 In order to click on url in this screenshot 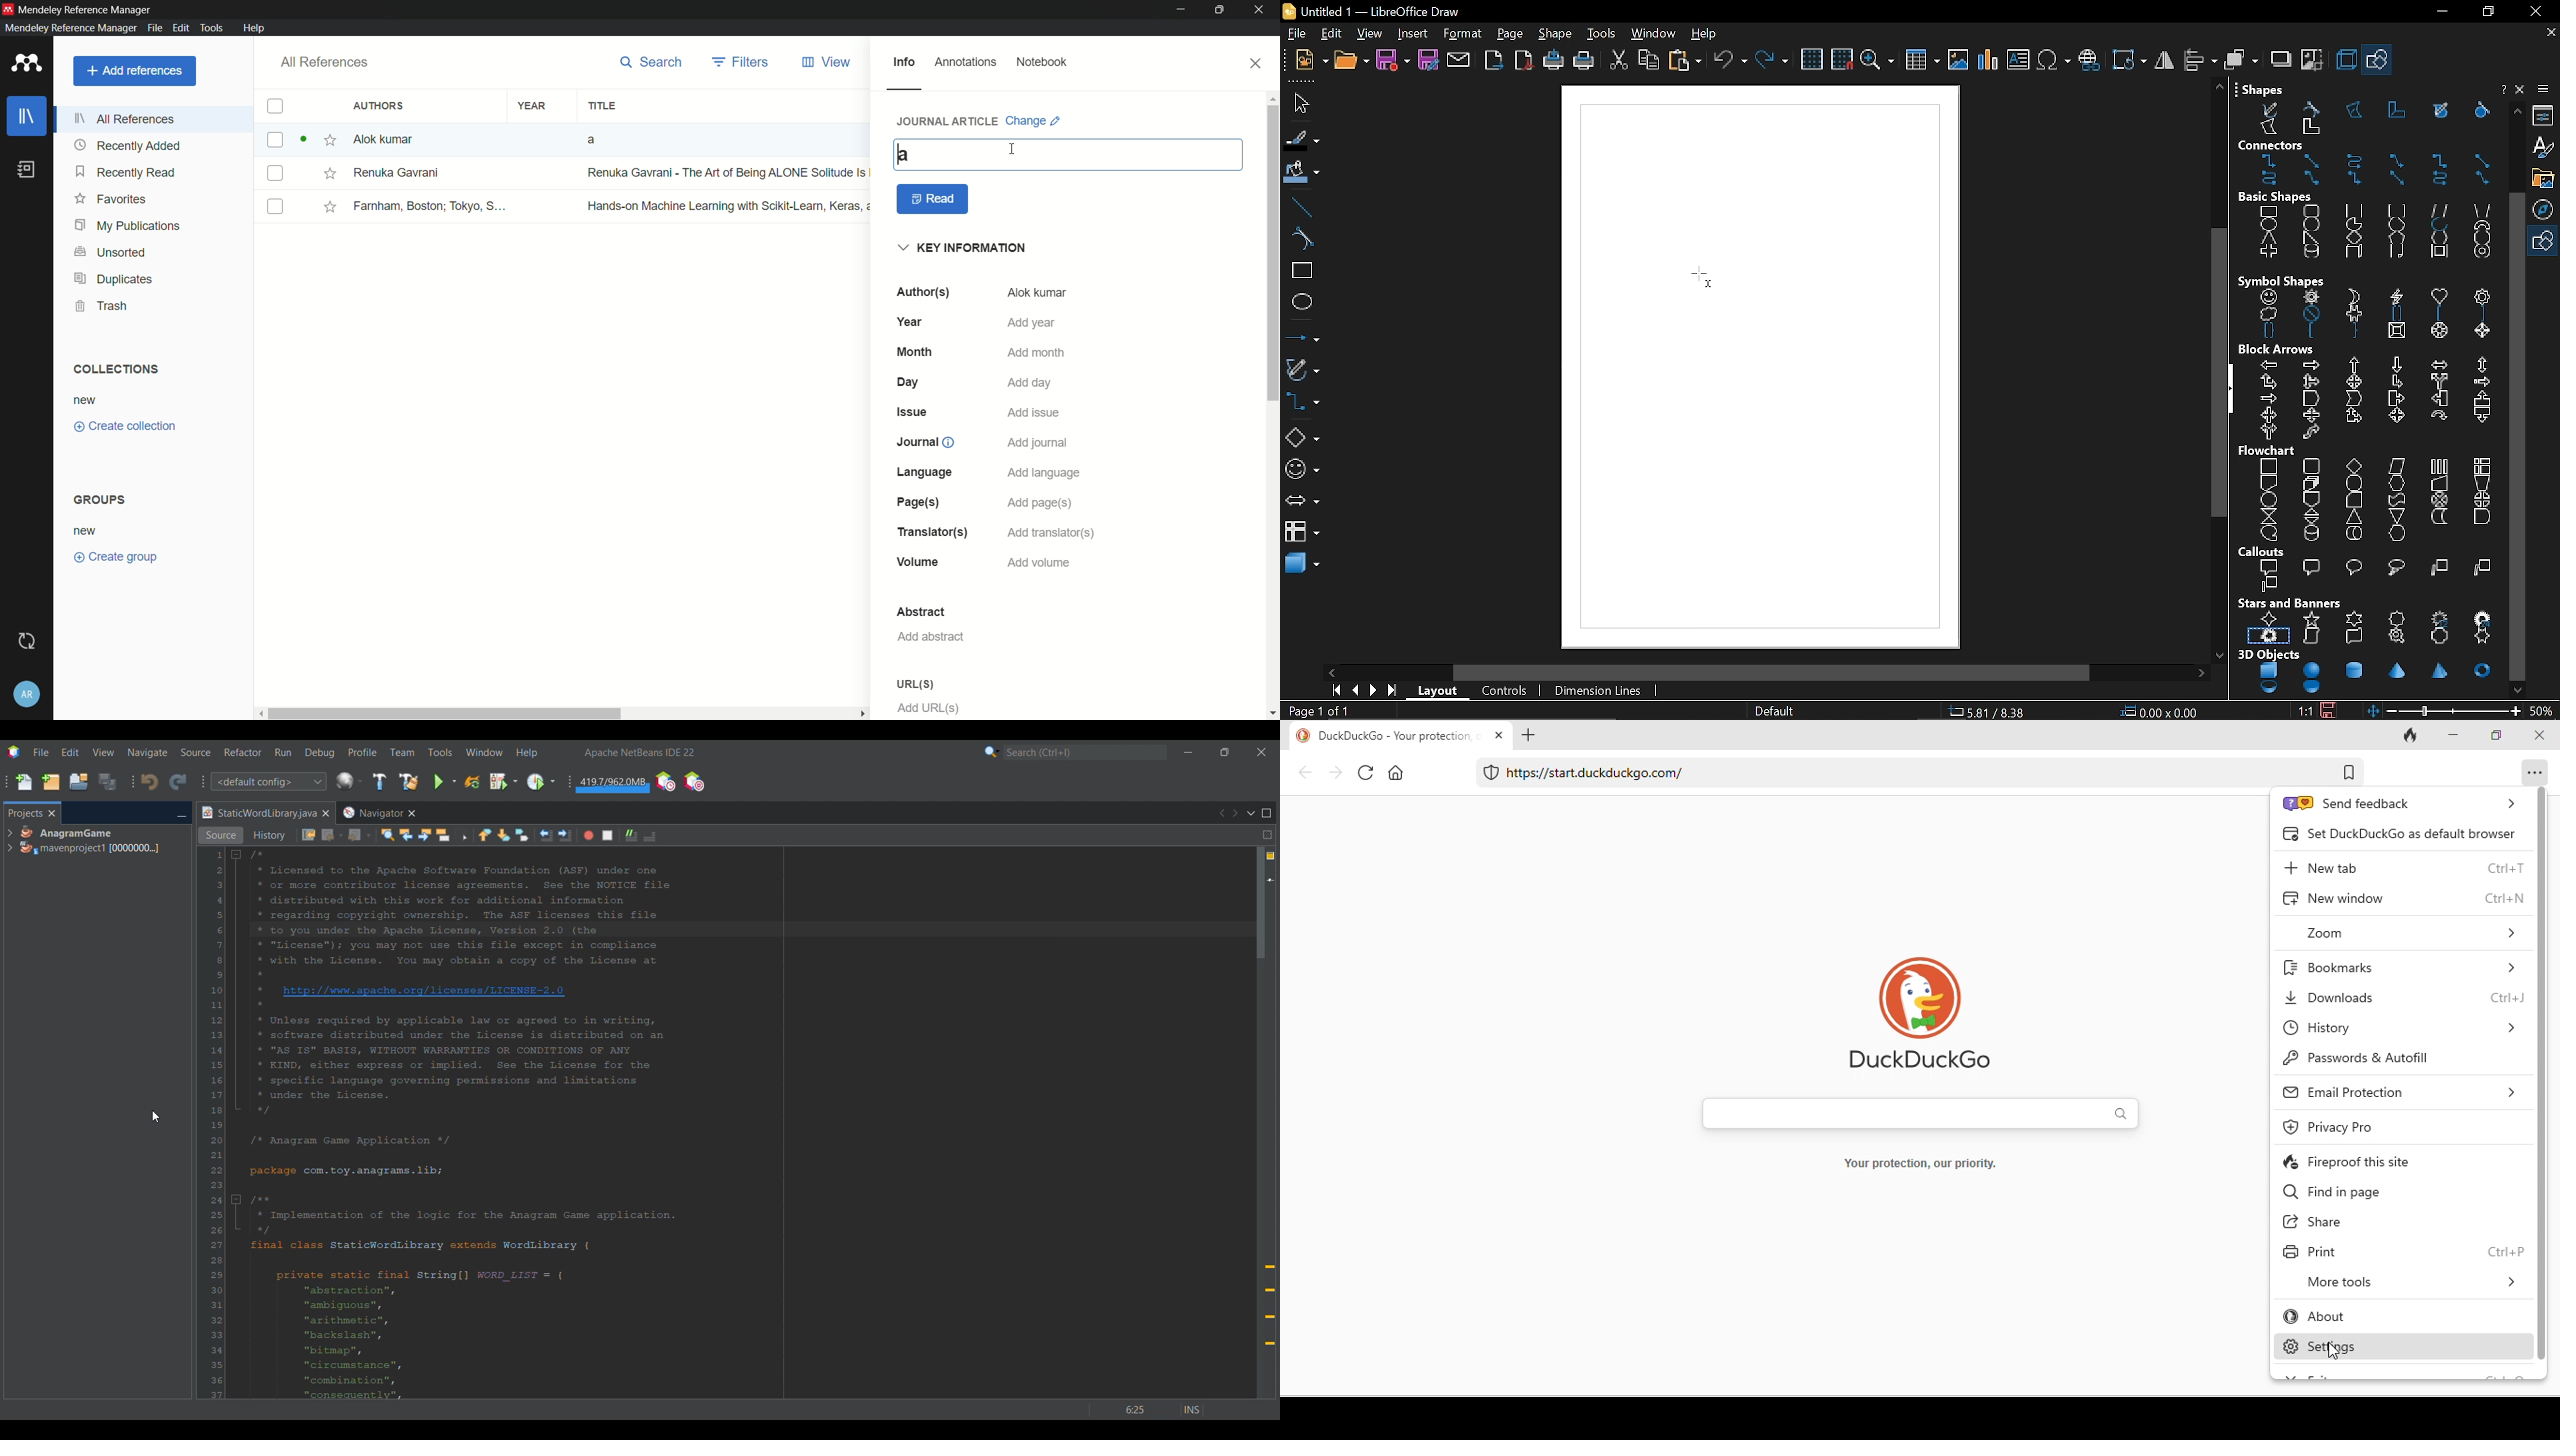, I will do `click(915, 684)`.